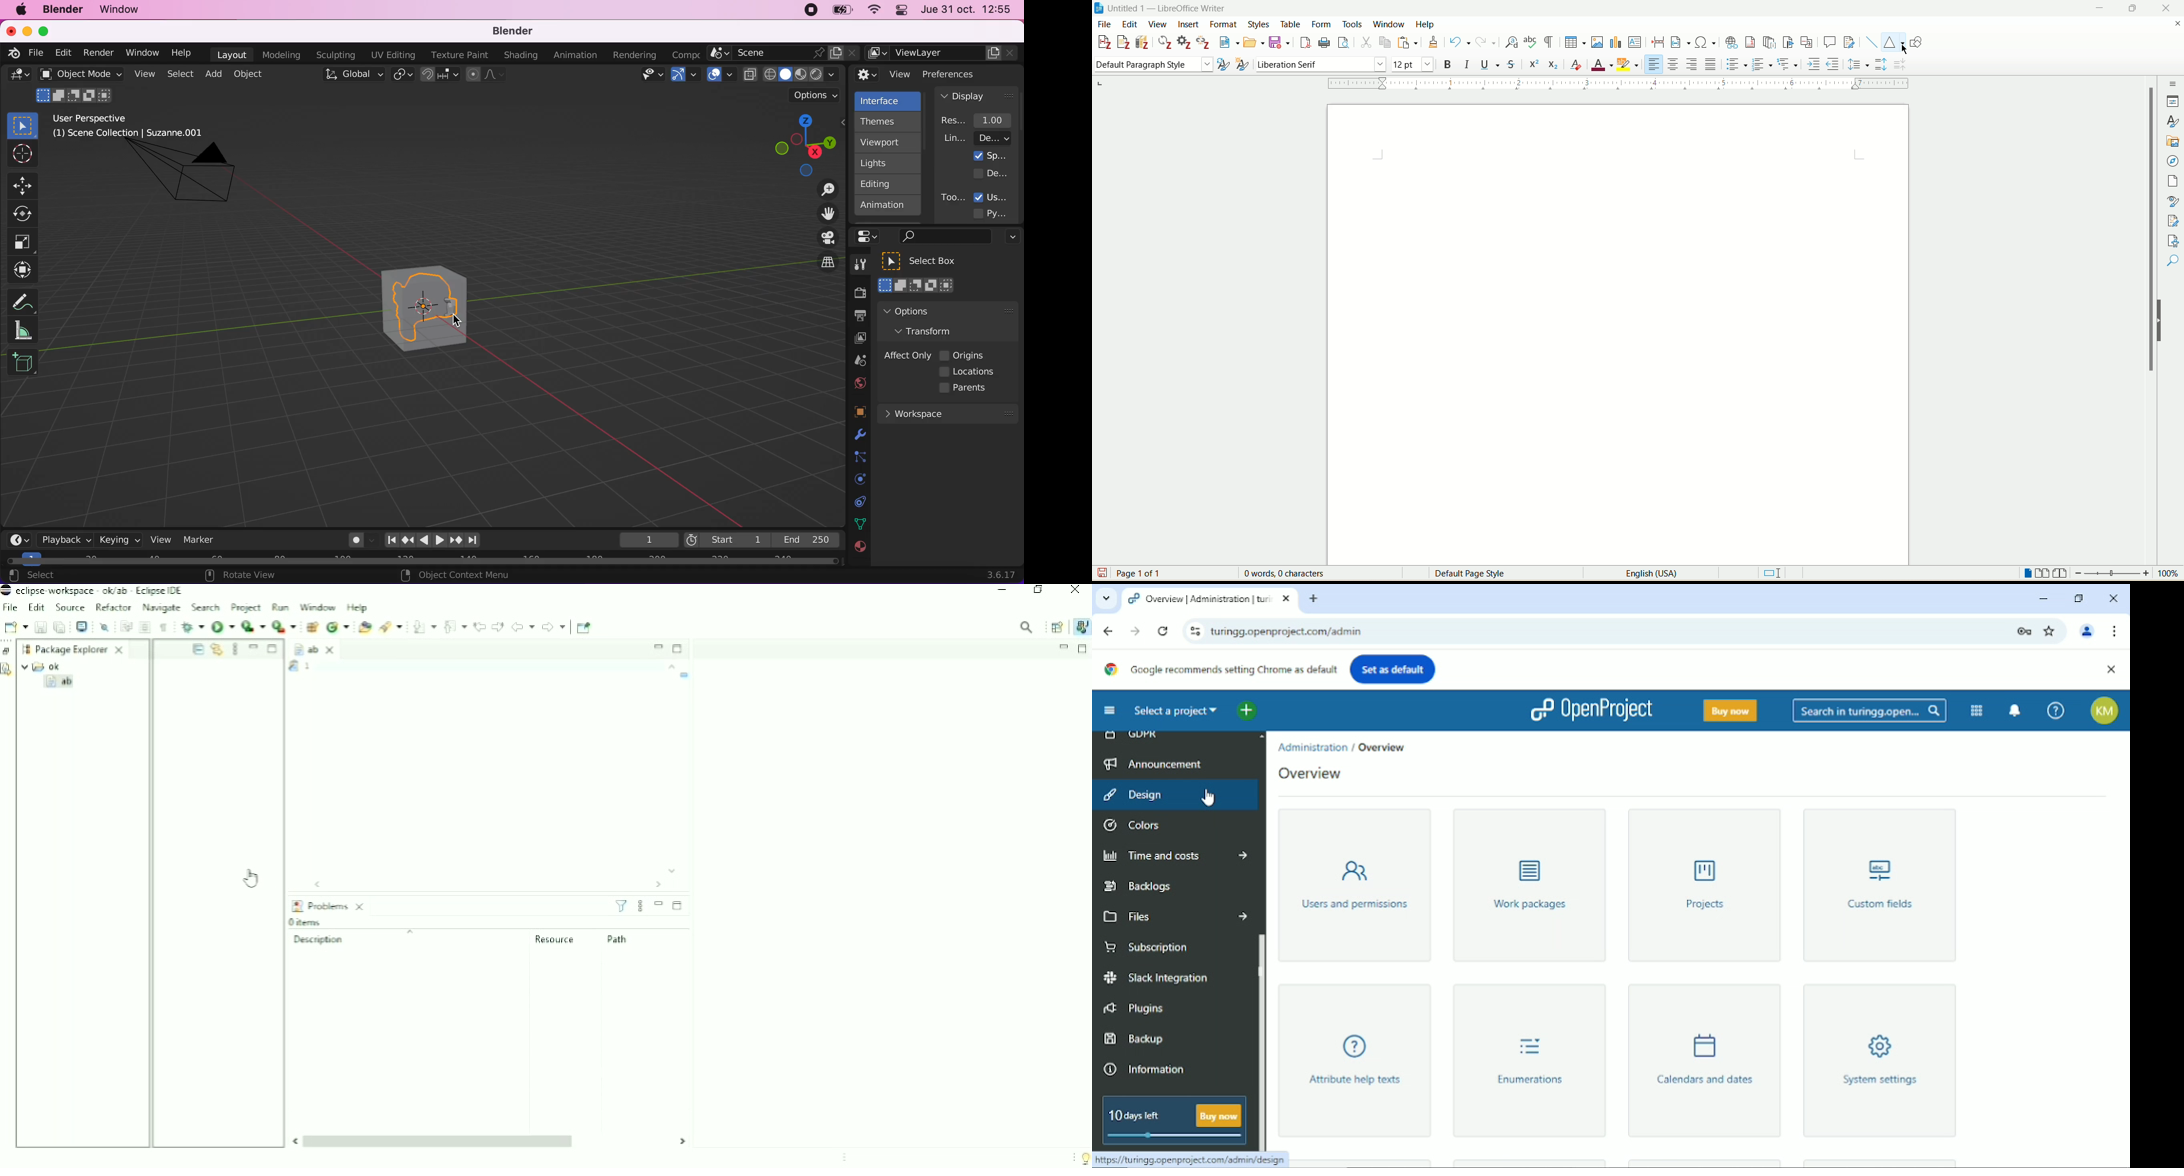 Image resolution: width=2184 pixels, height=1176 pixels. I want to click on insert symbol, so click(1705, 42).